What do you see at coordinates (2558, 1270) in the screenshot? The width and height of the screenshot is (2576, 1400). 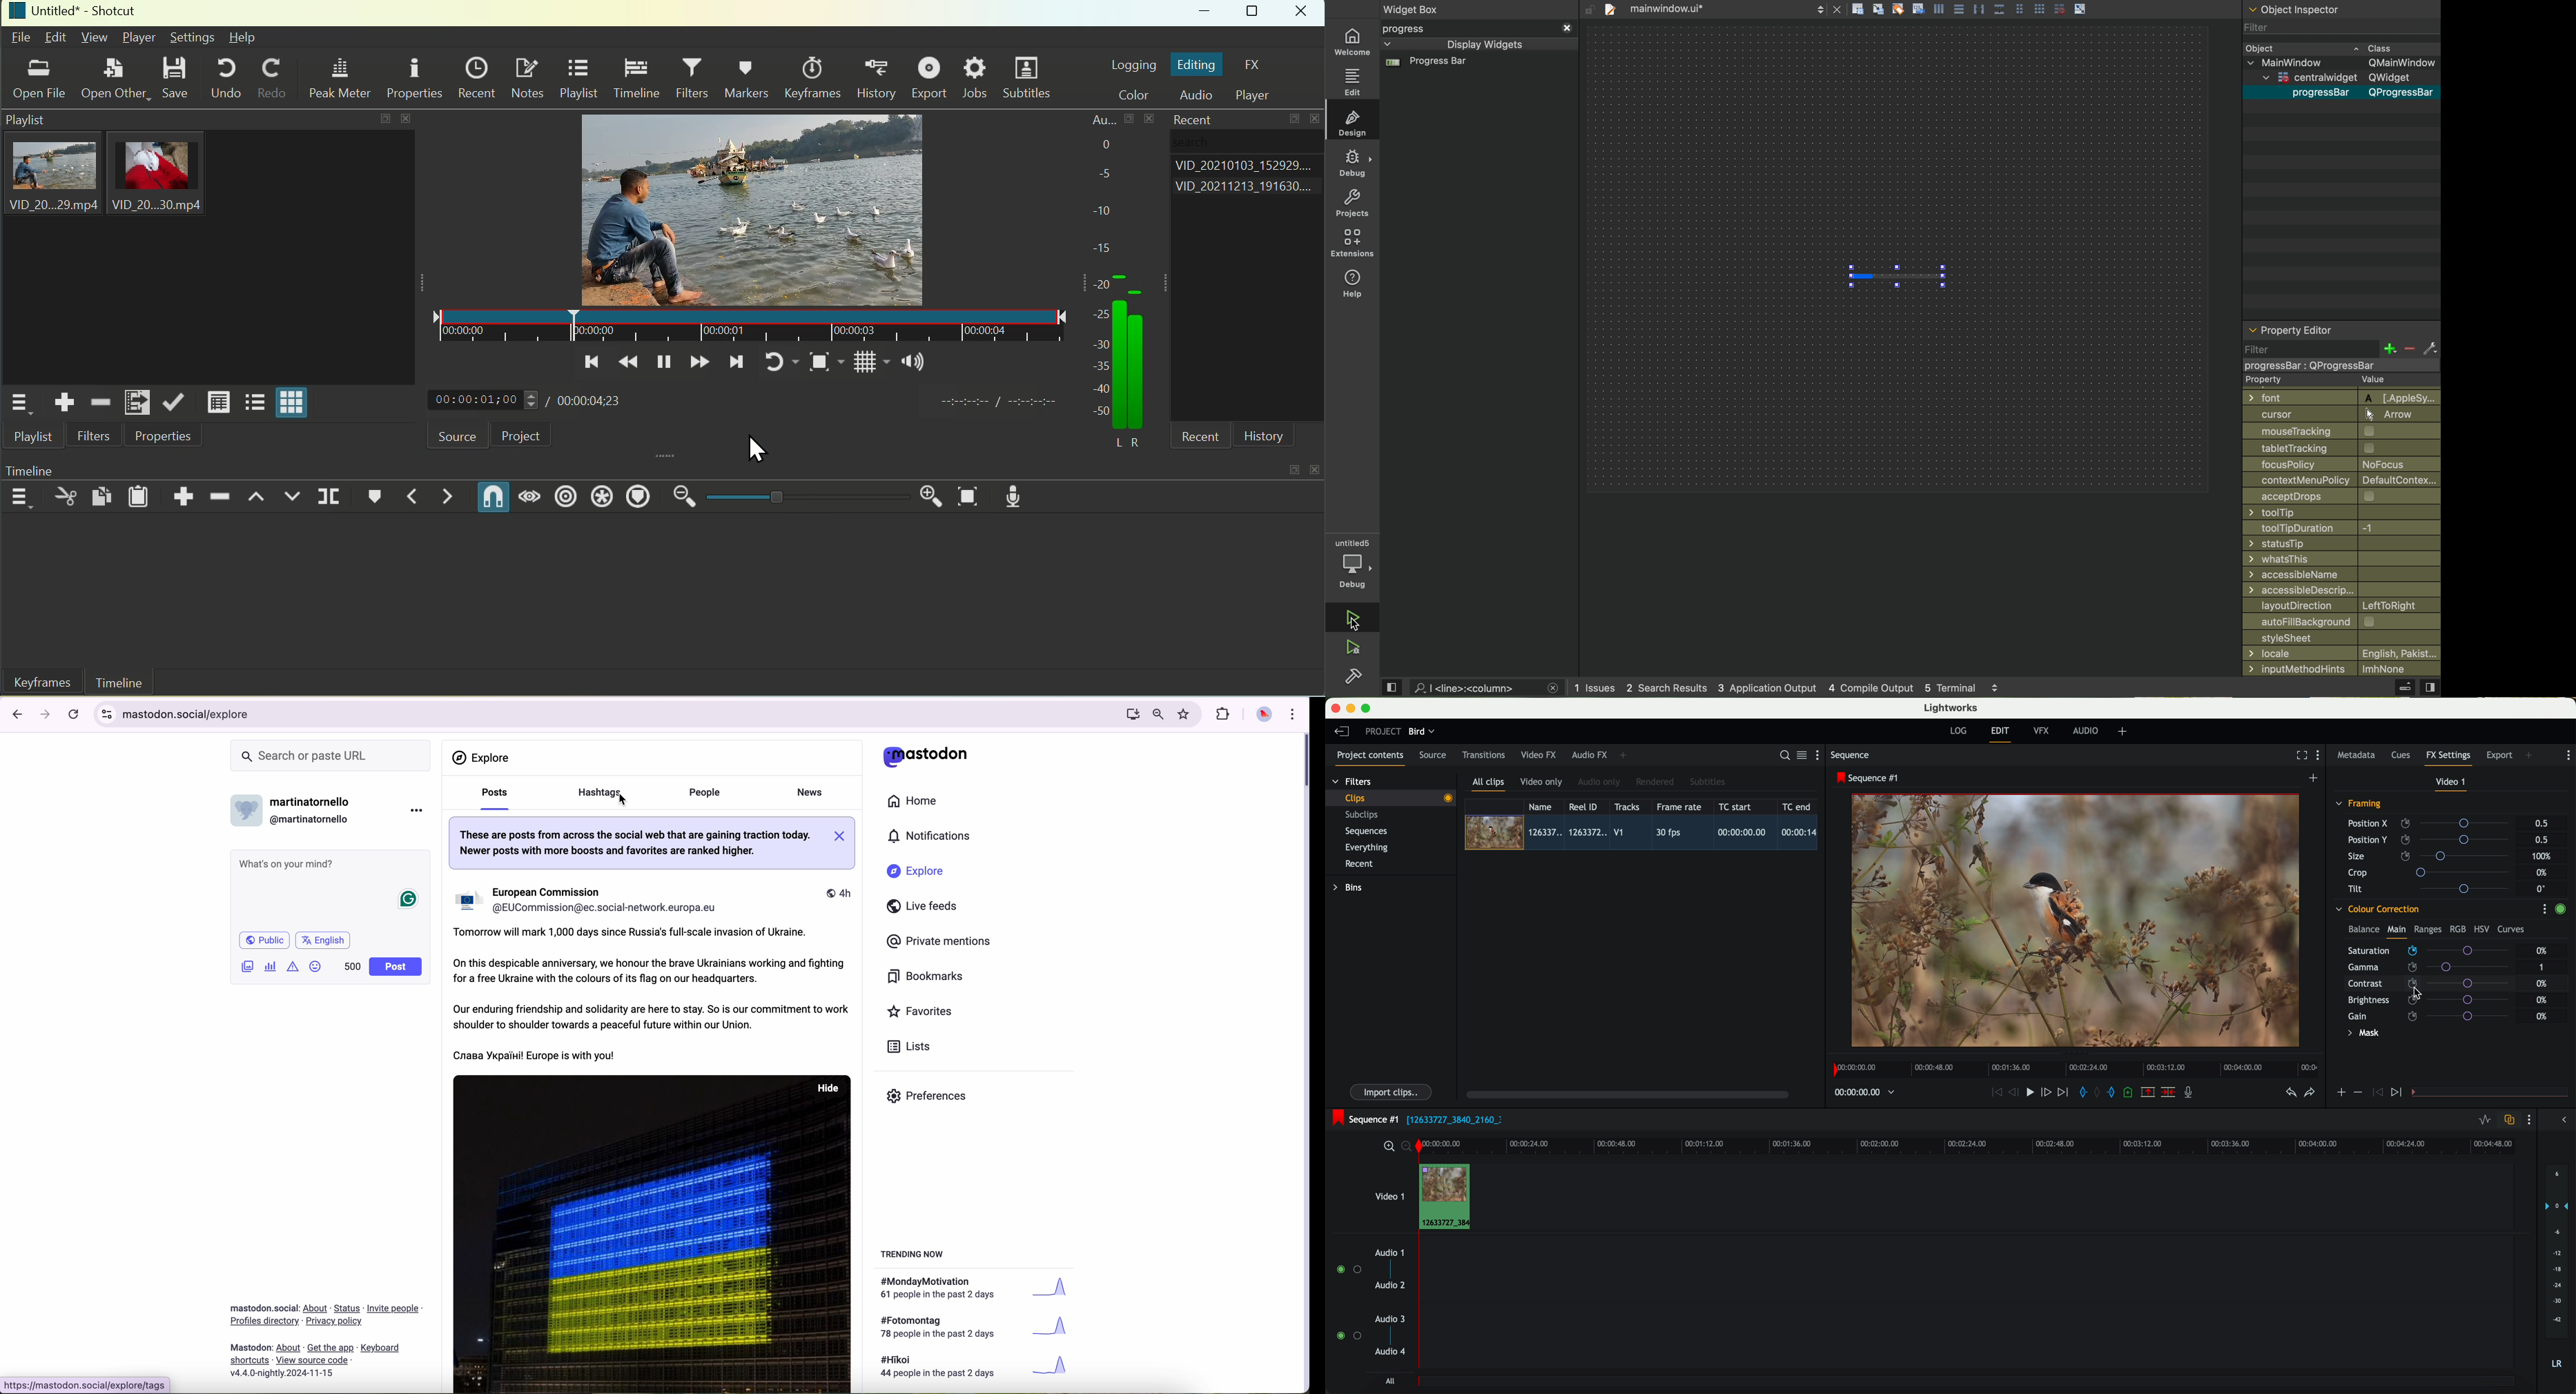 I see `audio output level (d/B)` at bounding box center [2558, 1270].